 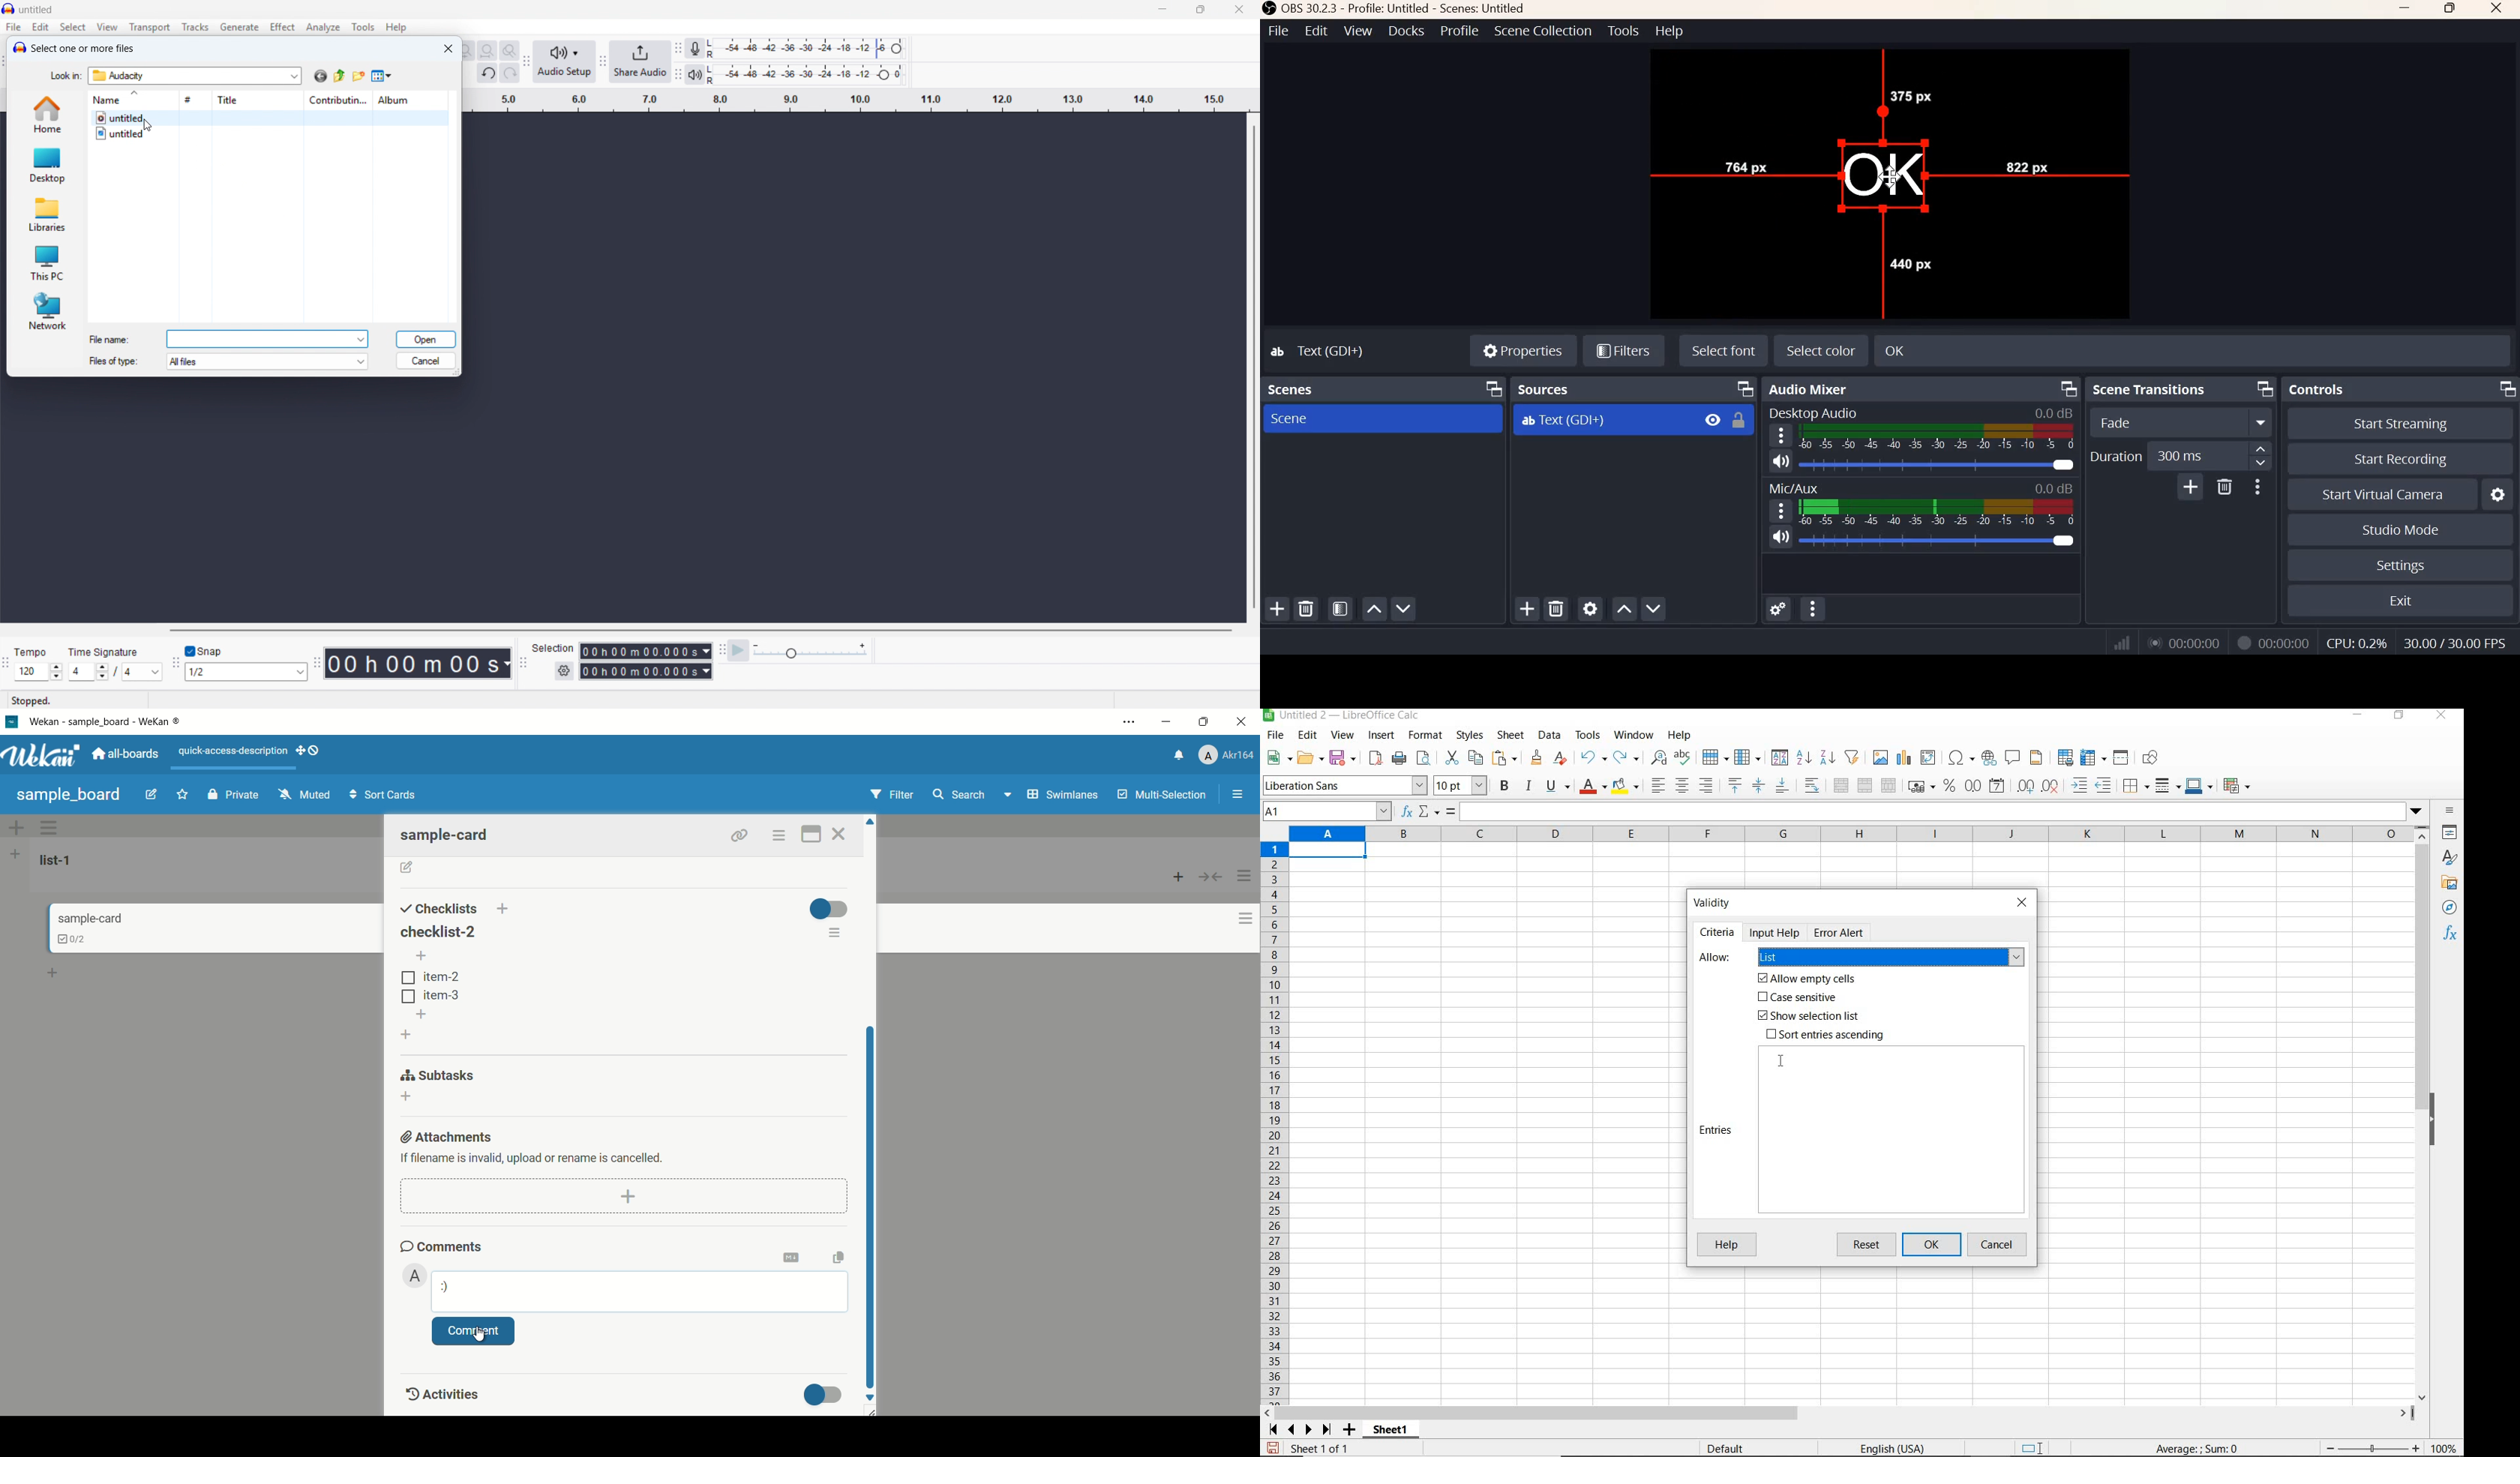 I want to click on Allow, so click(x=1716, y=958).